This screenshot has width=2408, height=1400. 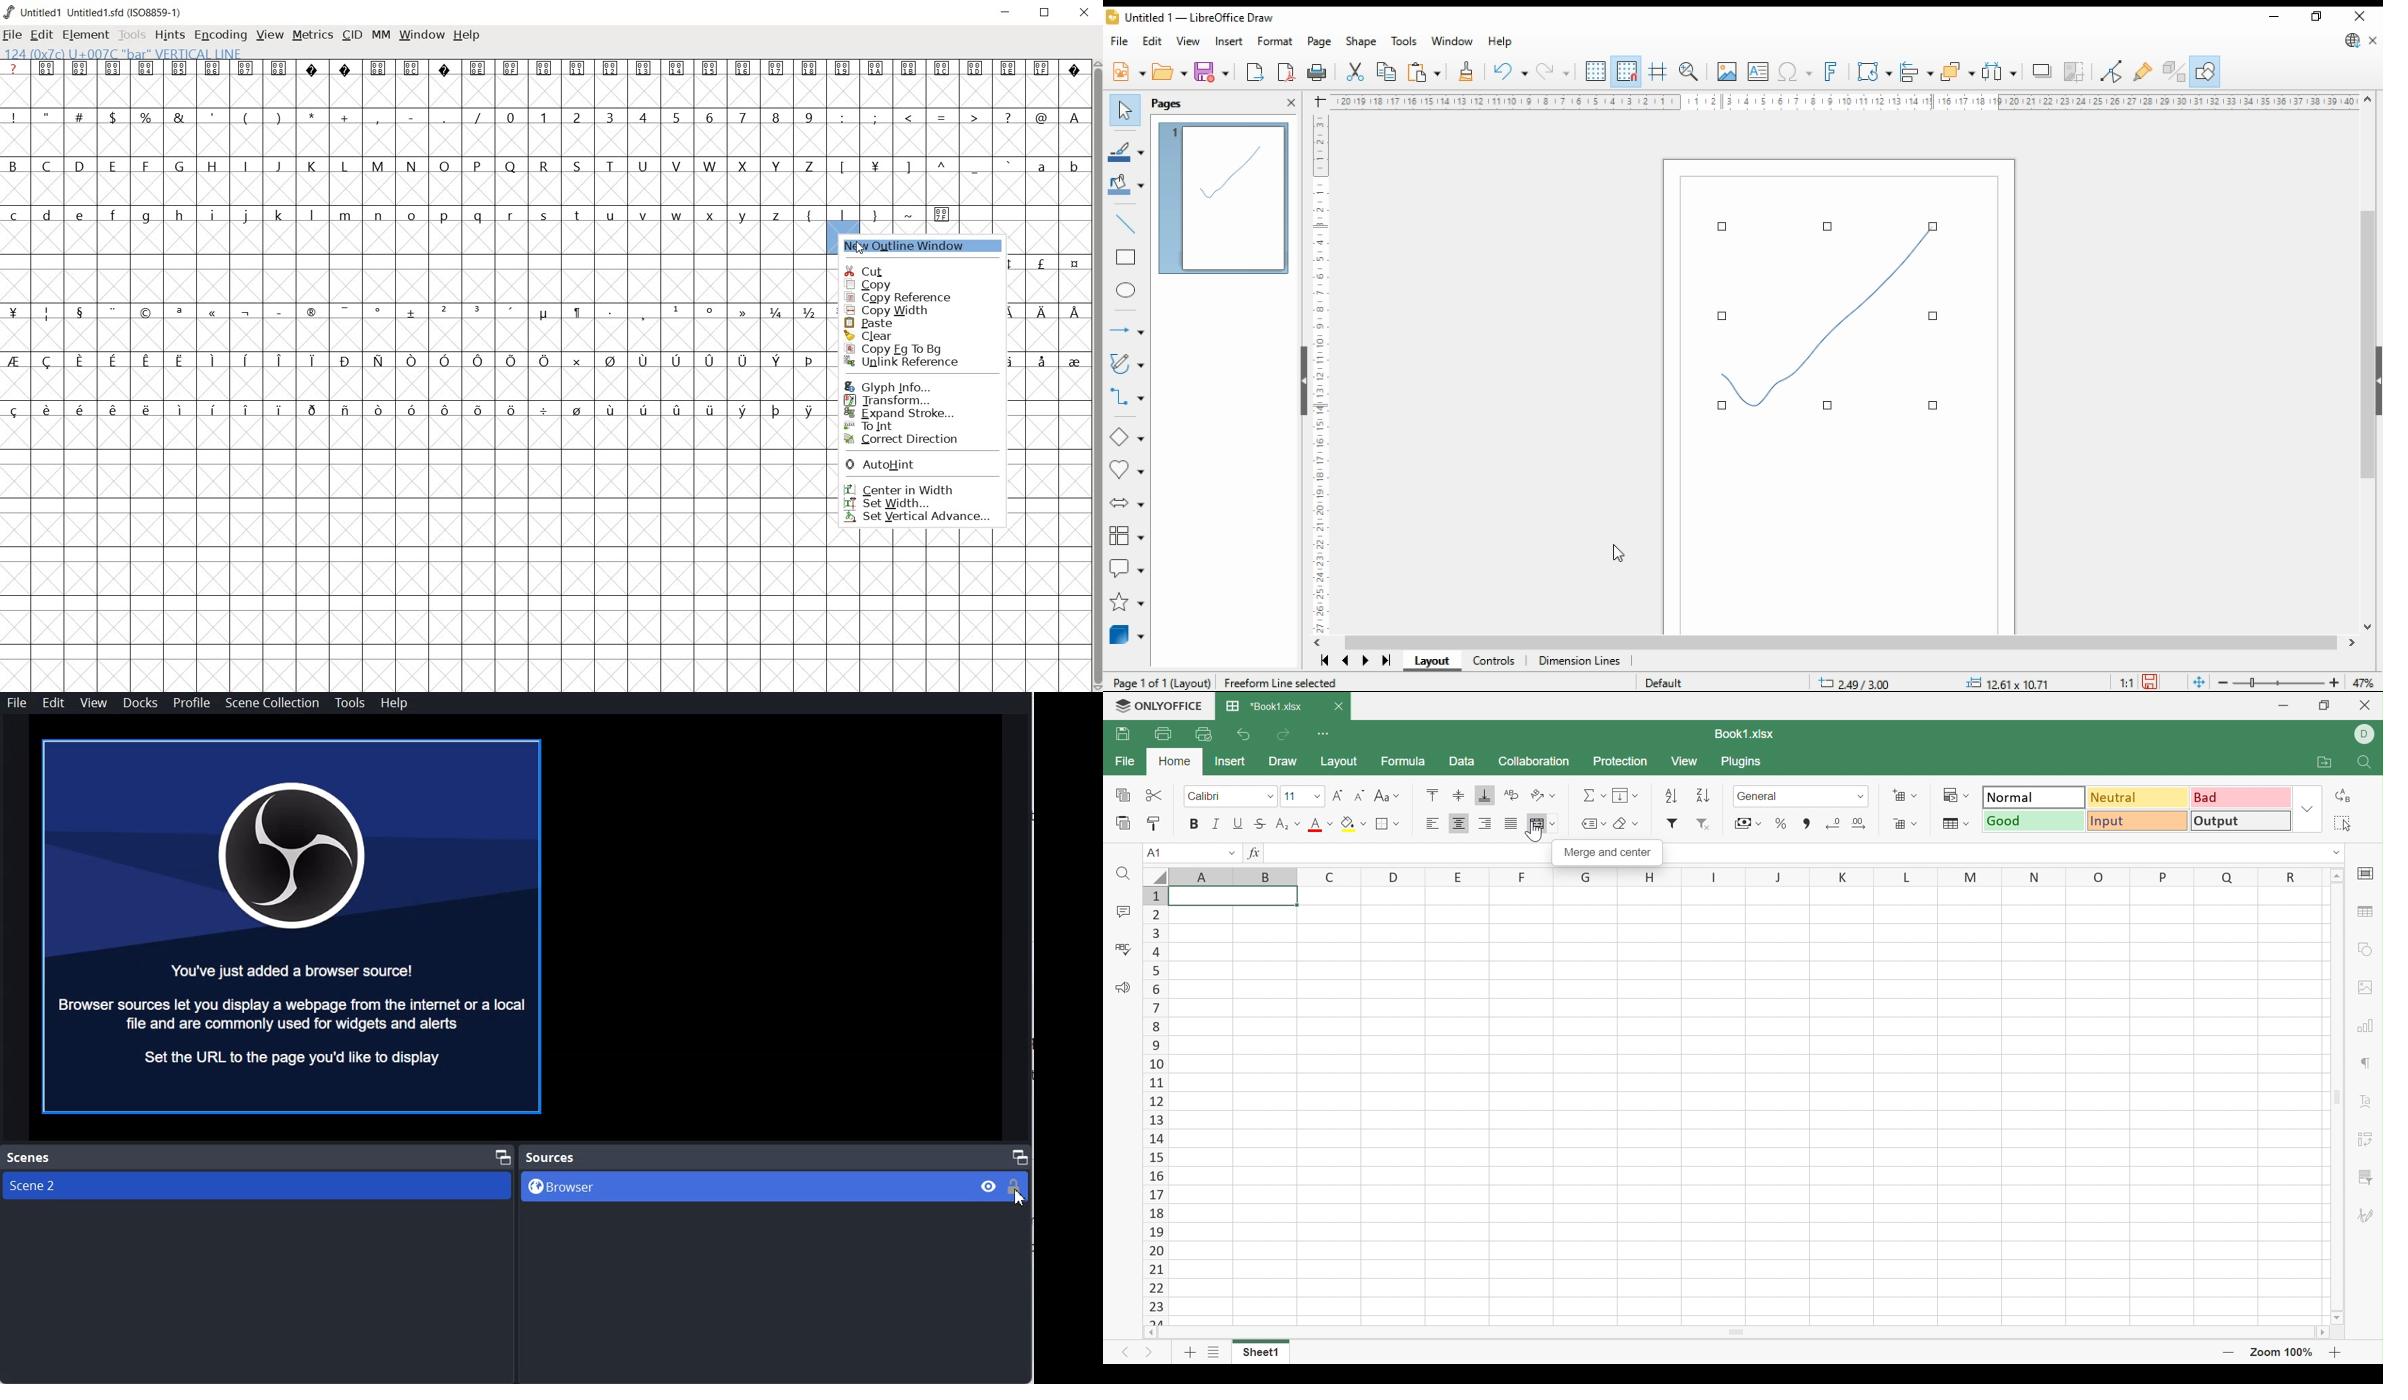 What do you see at coordinates (1286, 73) in the screenshot?
I see `export as pdf` at bounding box center [1286, 73].